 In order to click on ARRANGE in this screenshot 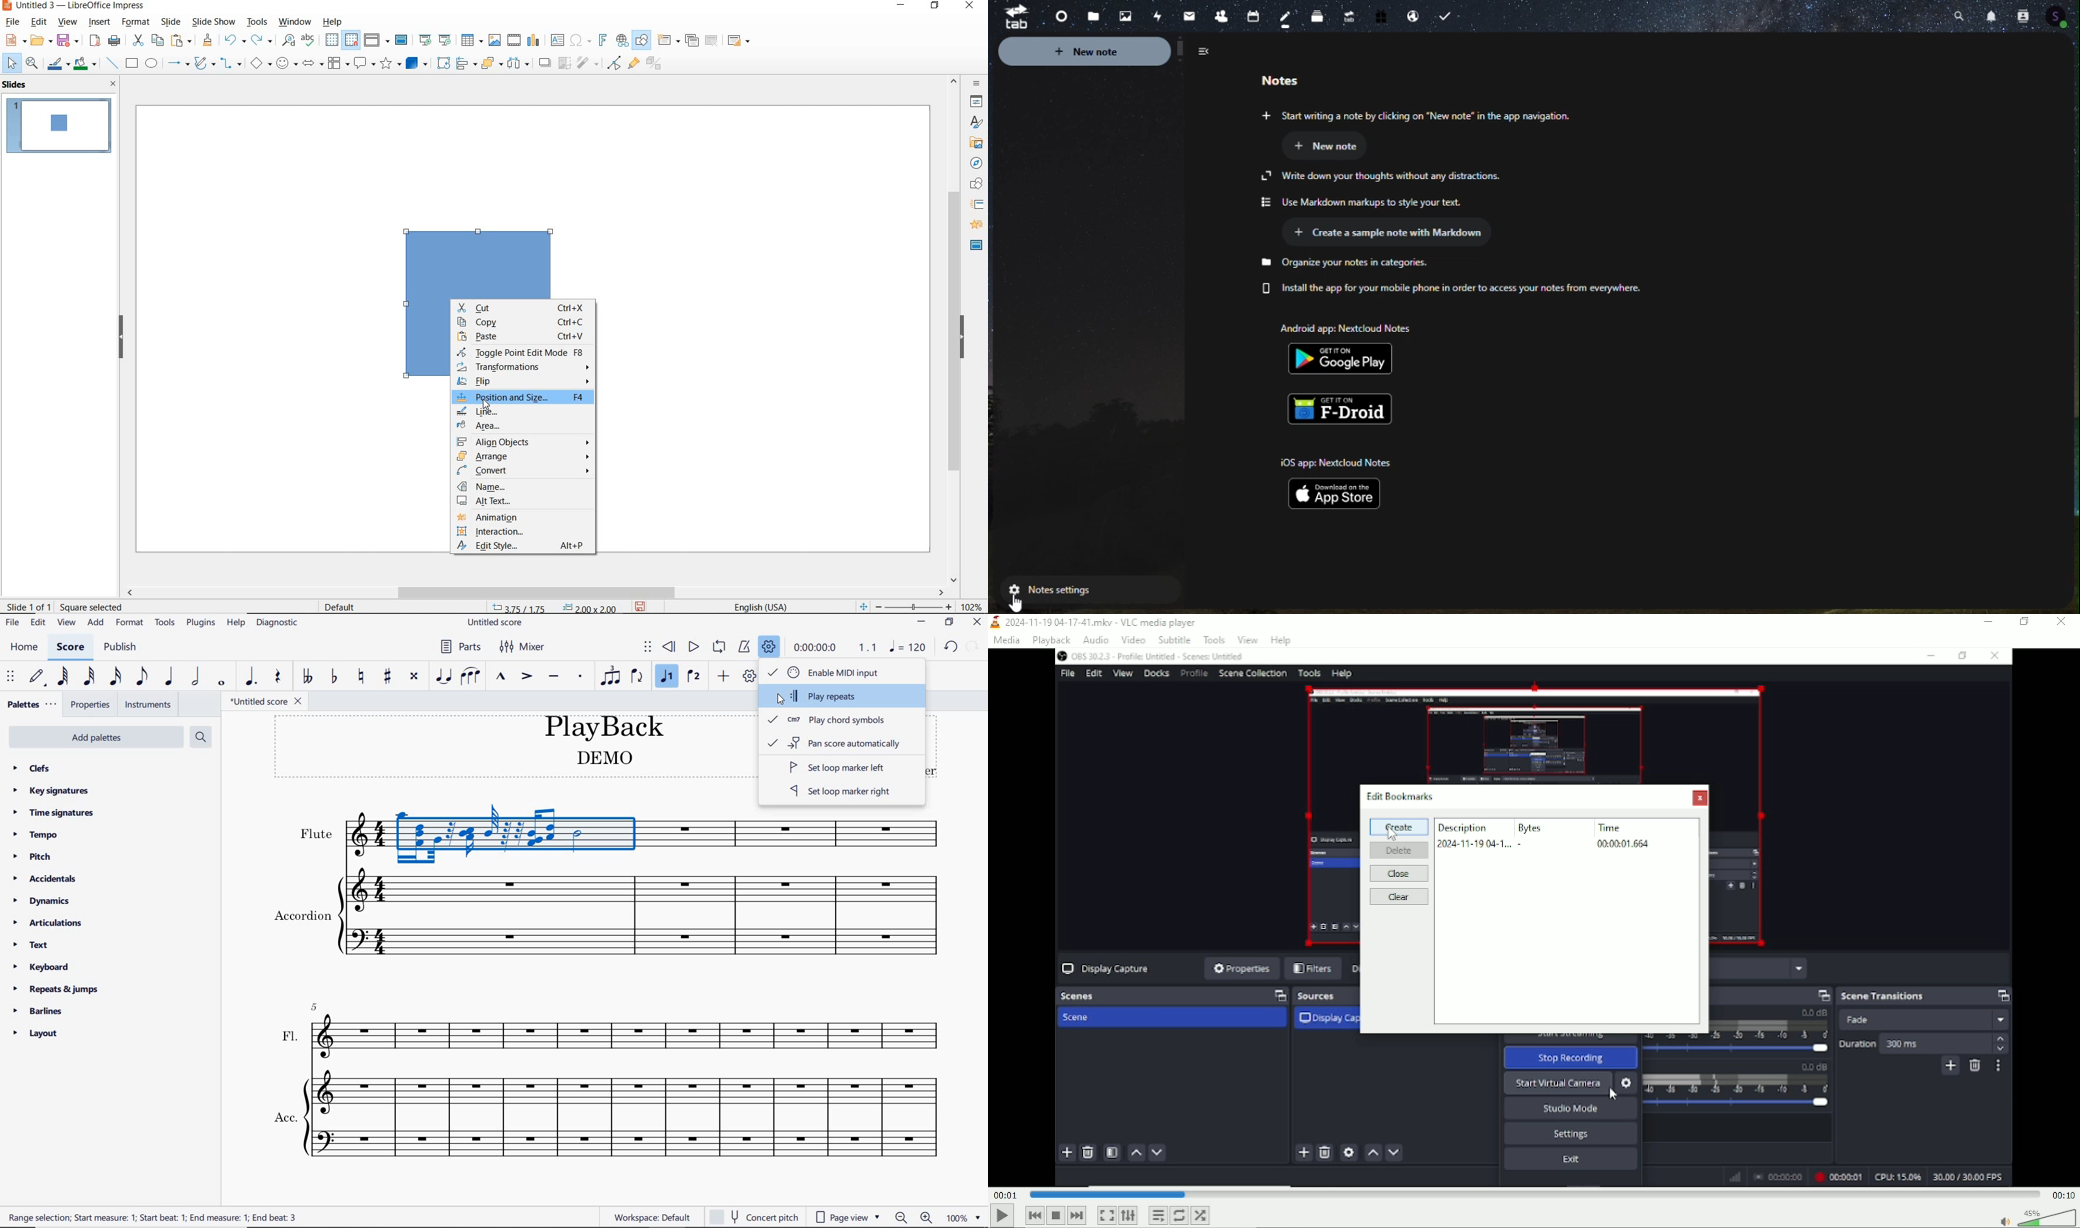, I will do `click(523, 457)`.